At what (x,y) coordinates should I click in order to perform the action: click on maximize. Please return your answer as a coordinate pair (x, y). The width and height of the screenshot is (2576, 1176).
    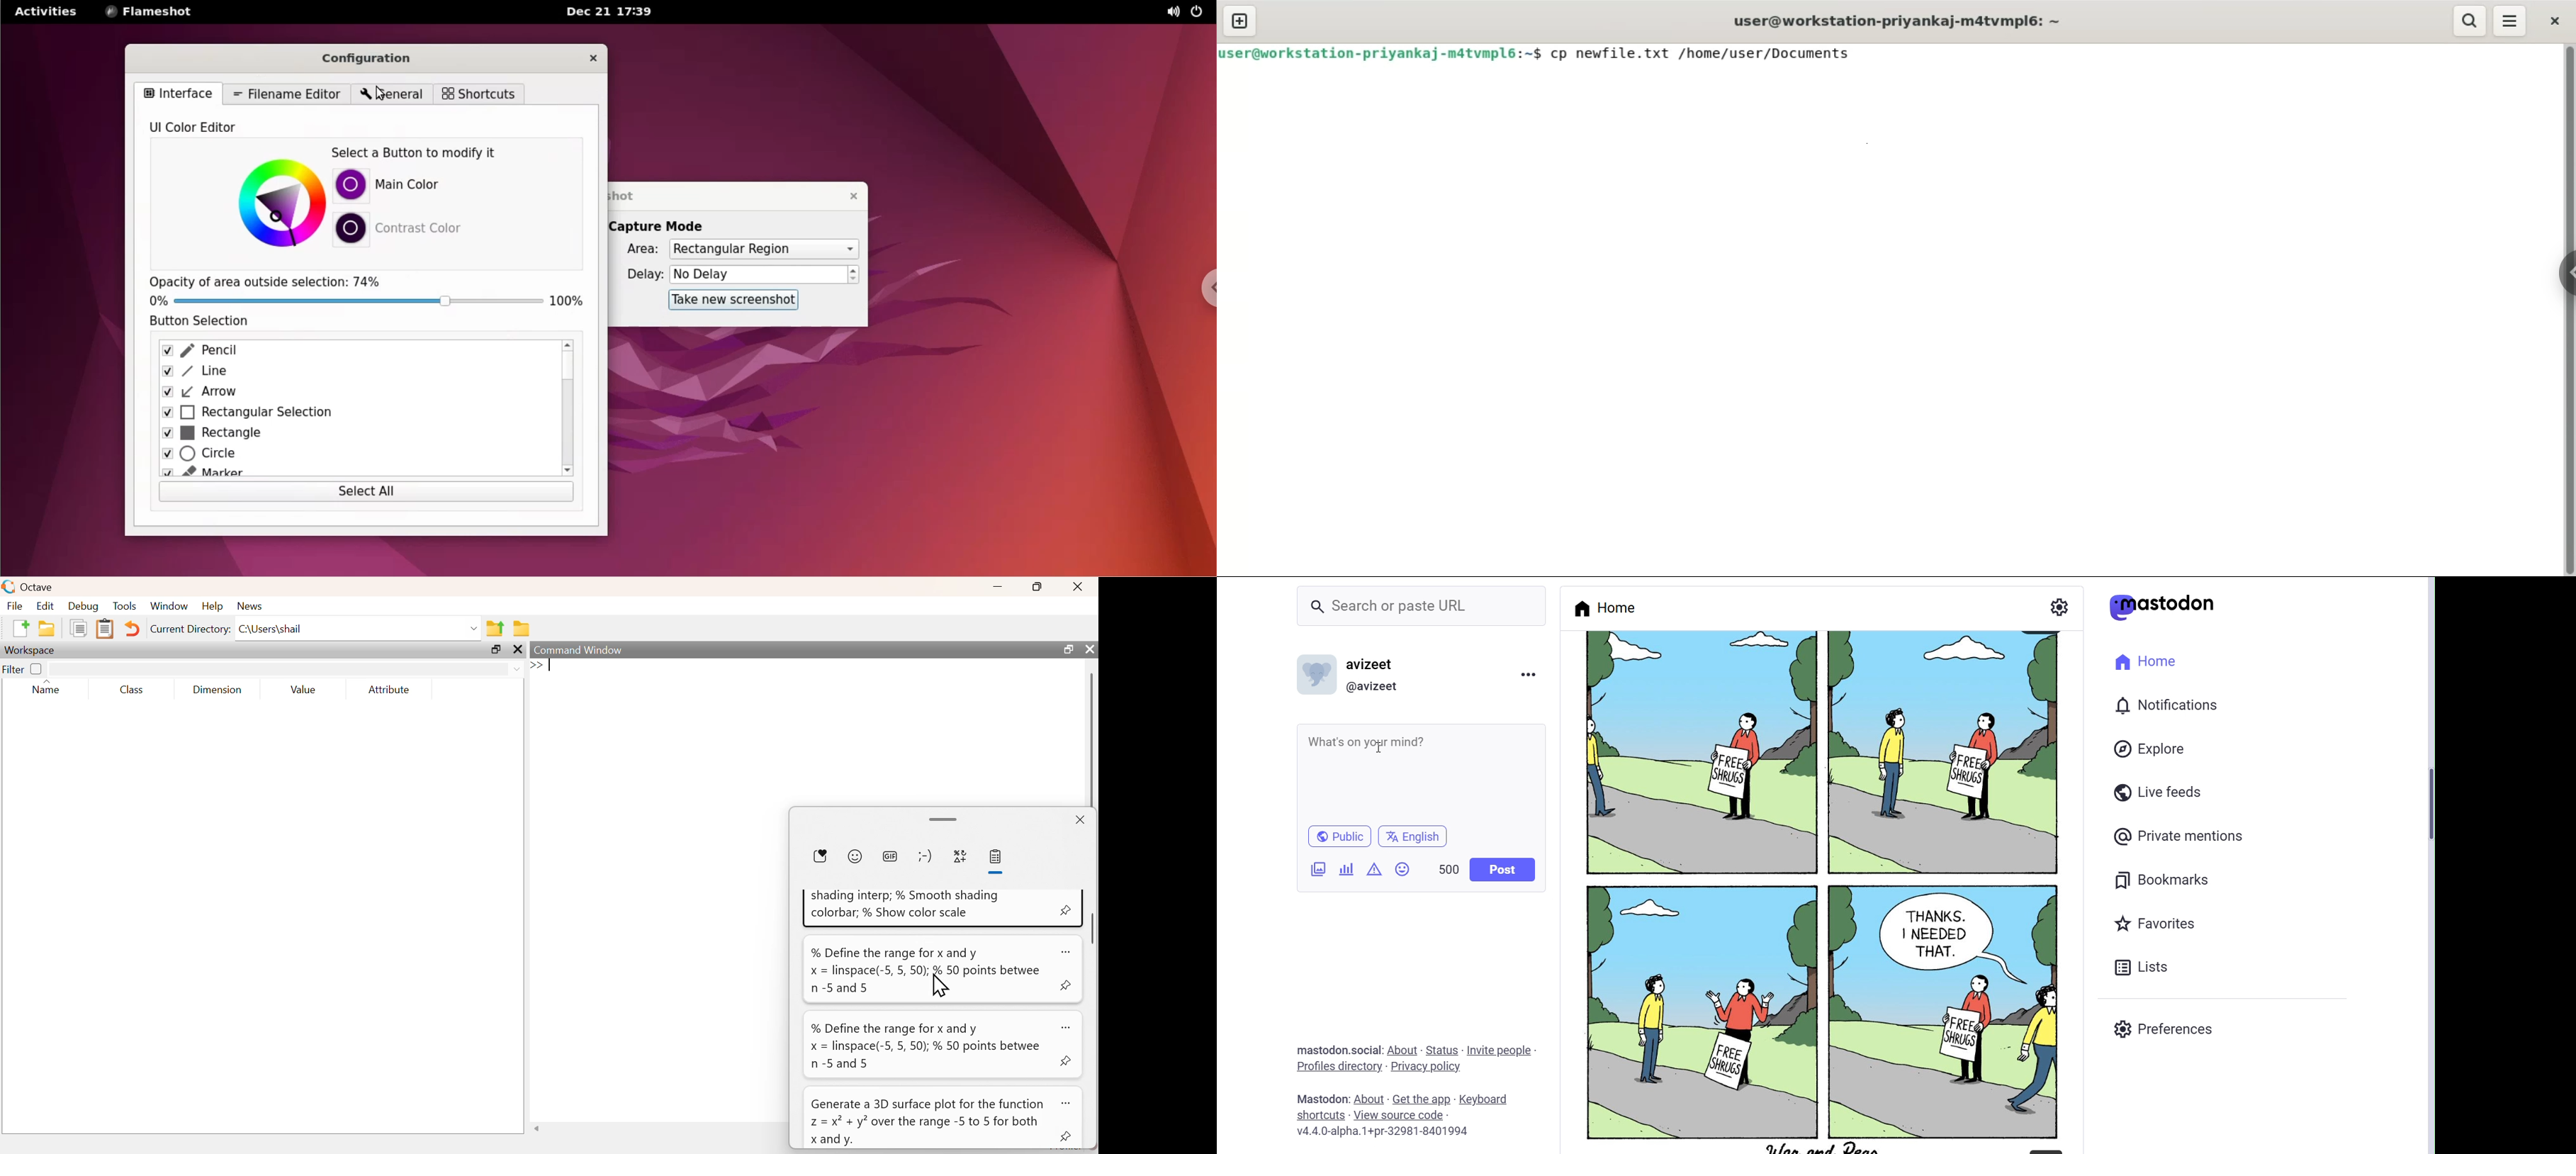
    Looking at the image, I should click on (1038, 586).